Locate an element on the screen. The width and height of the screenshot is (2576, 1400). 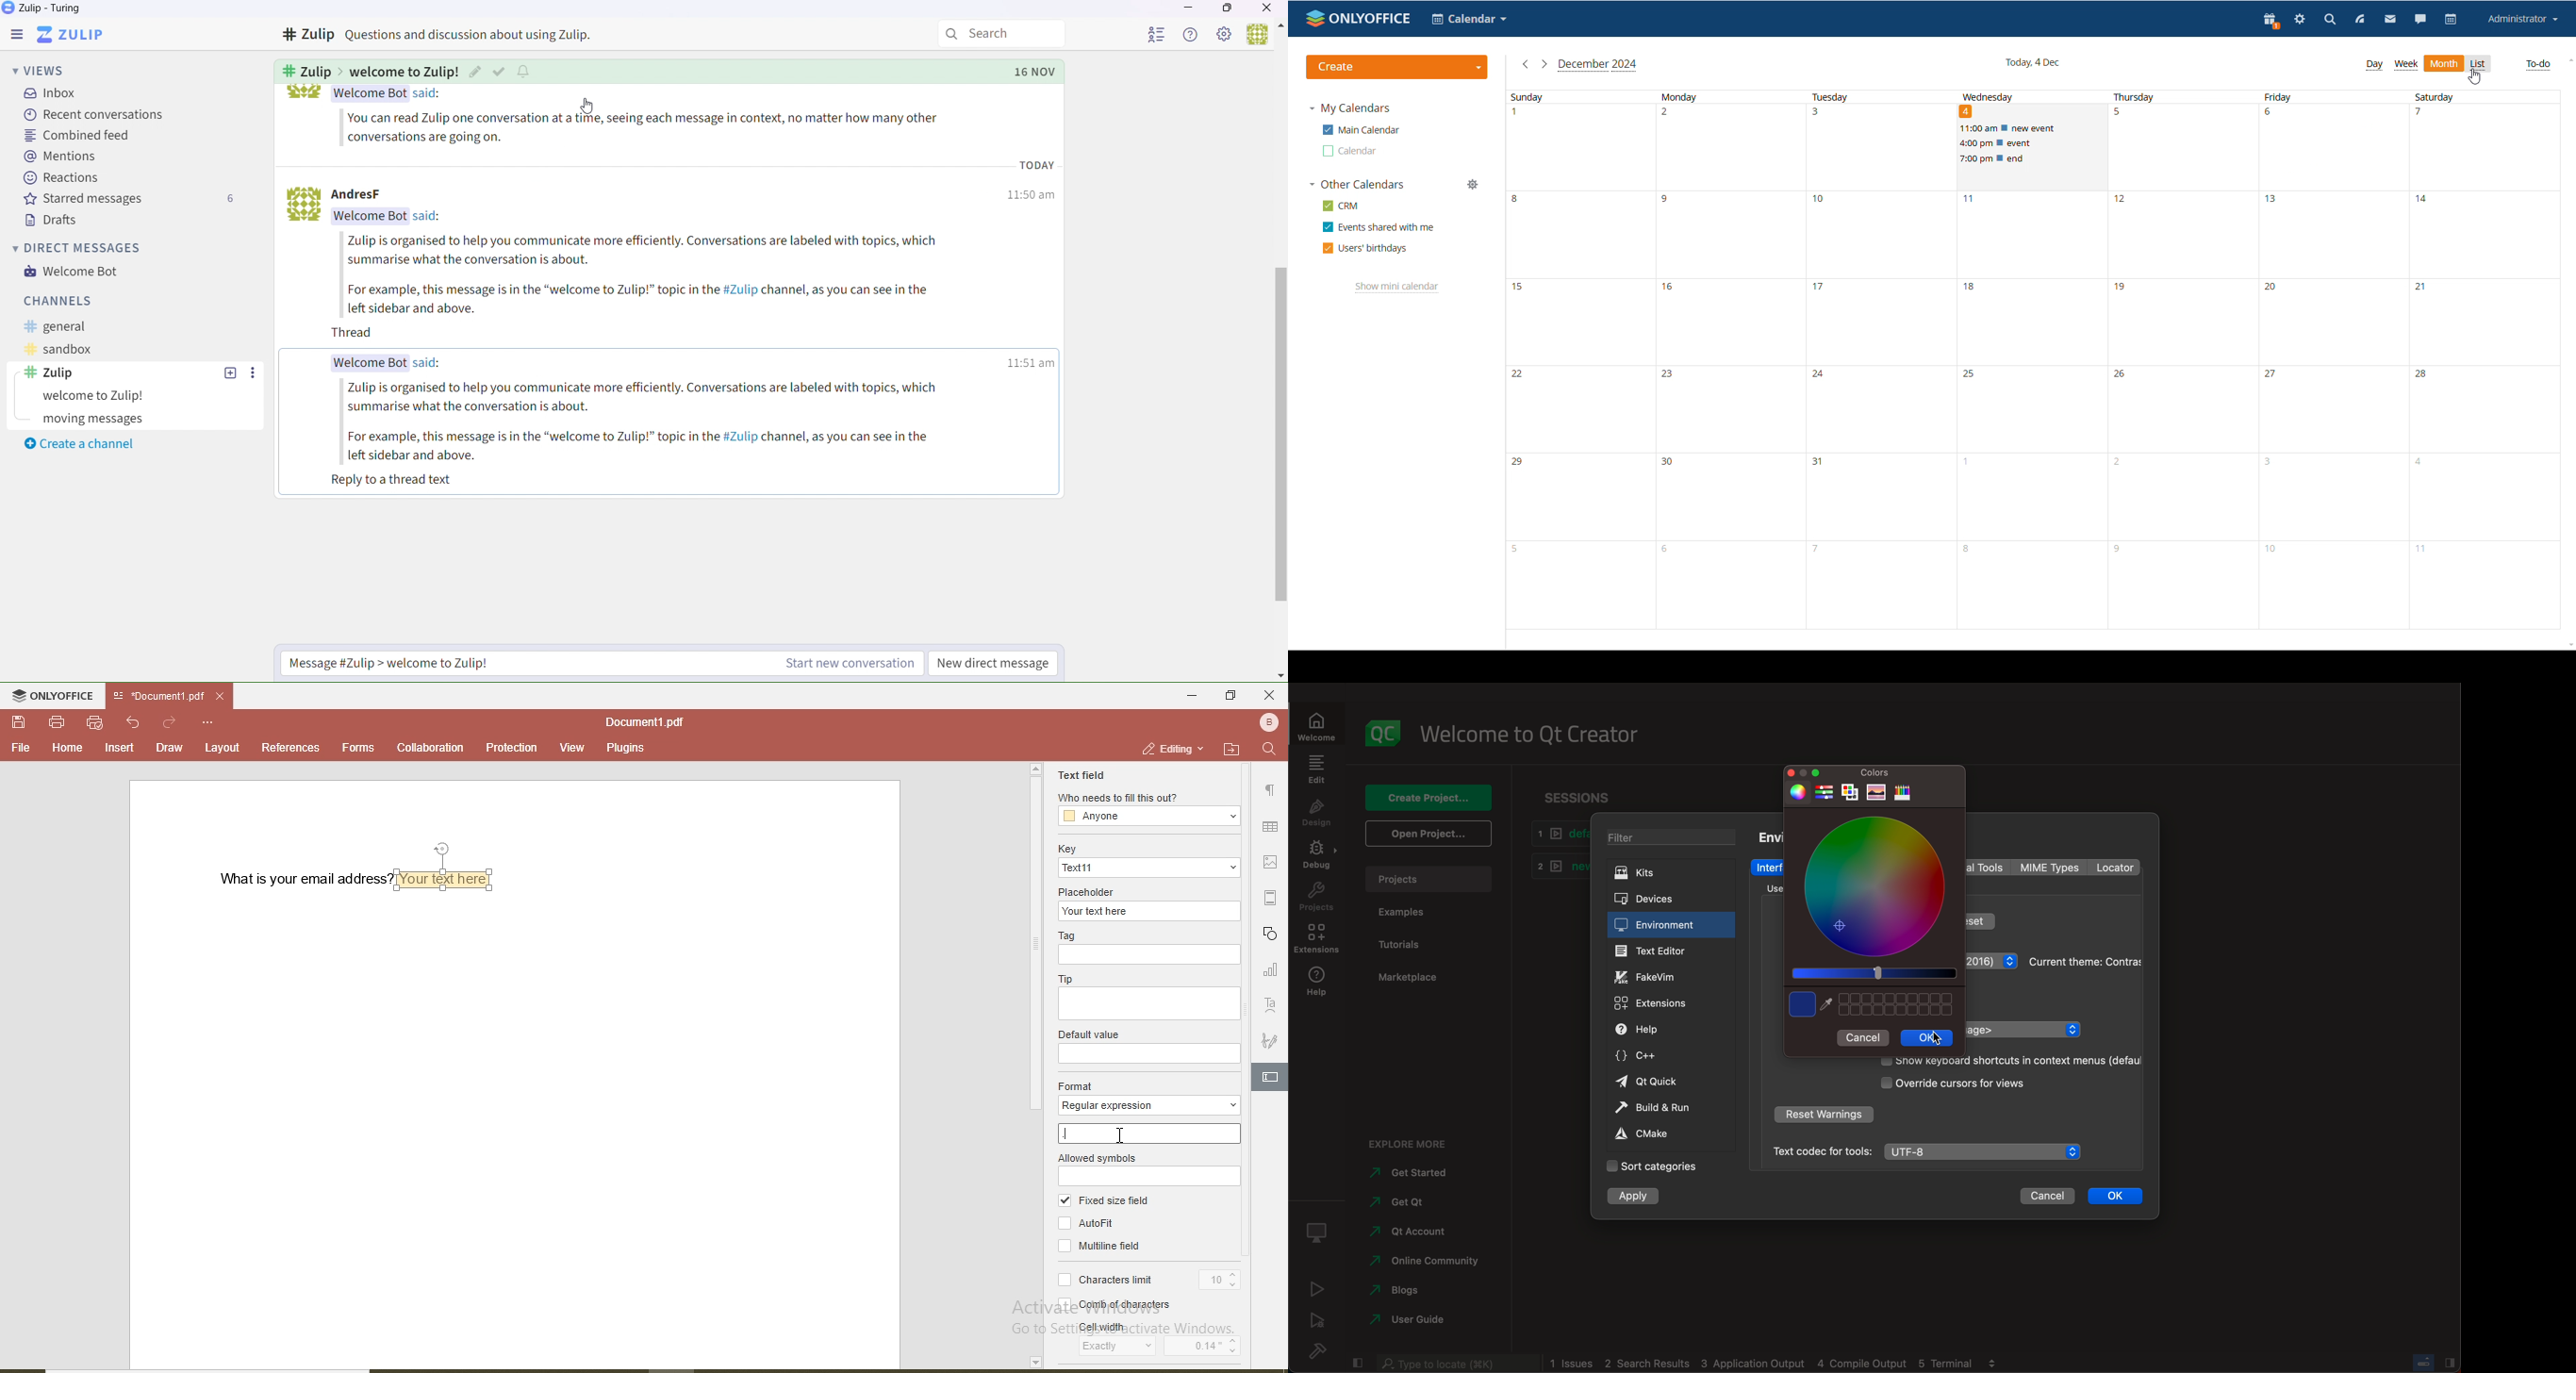
colors is located at coordinates (1877, 773).